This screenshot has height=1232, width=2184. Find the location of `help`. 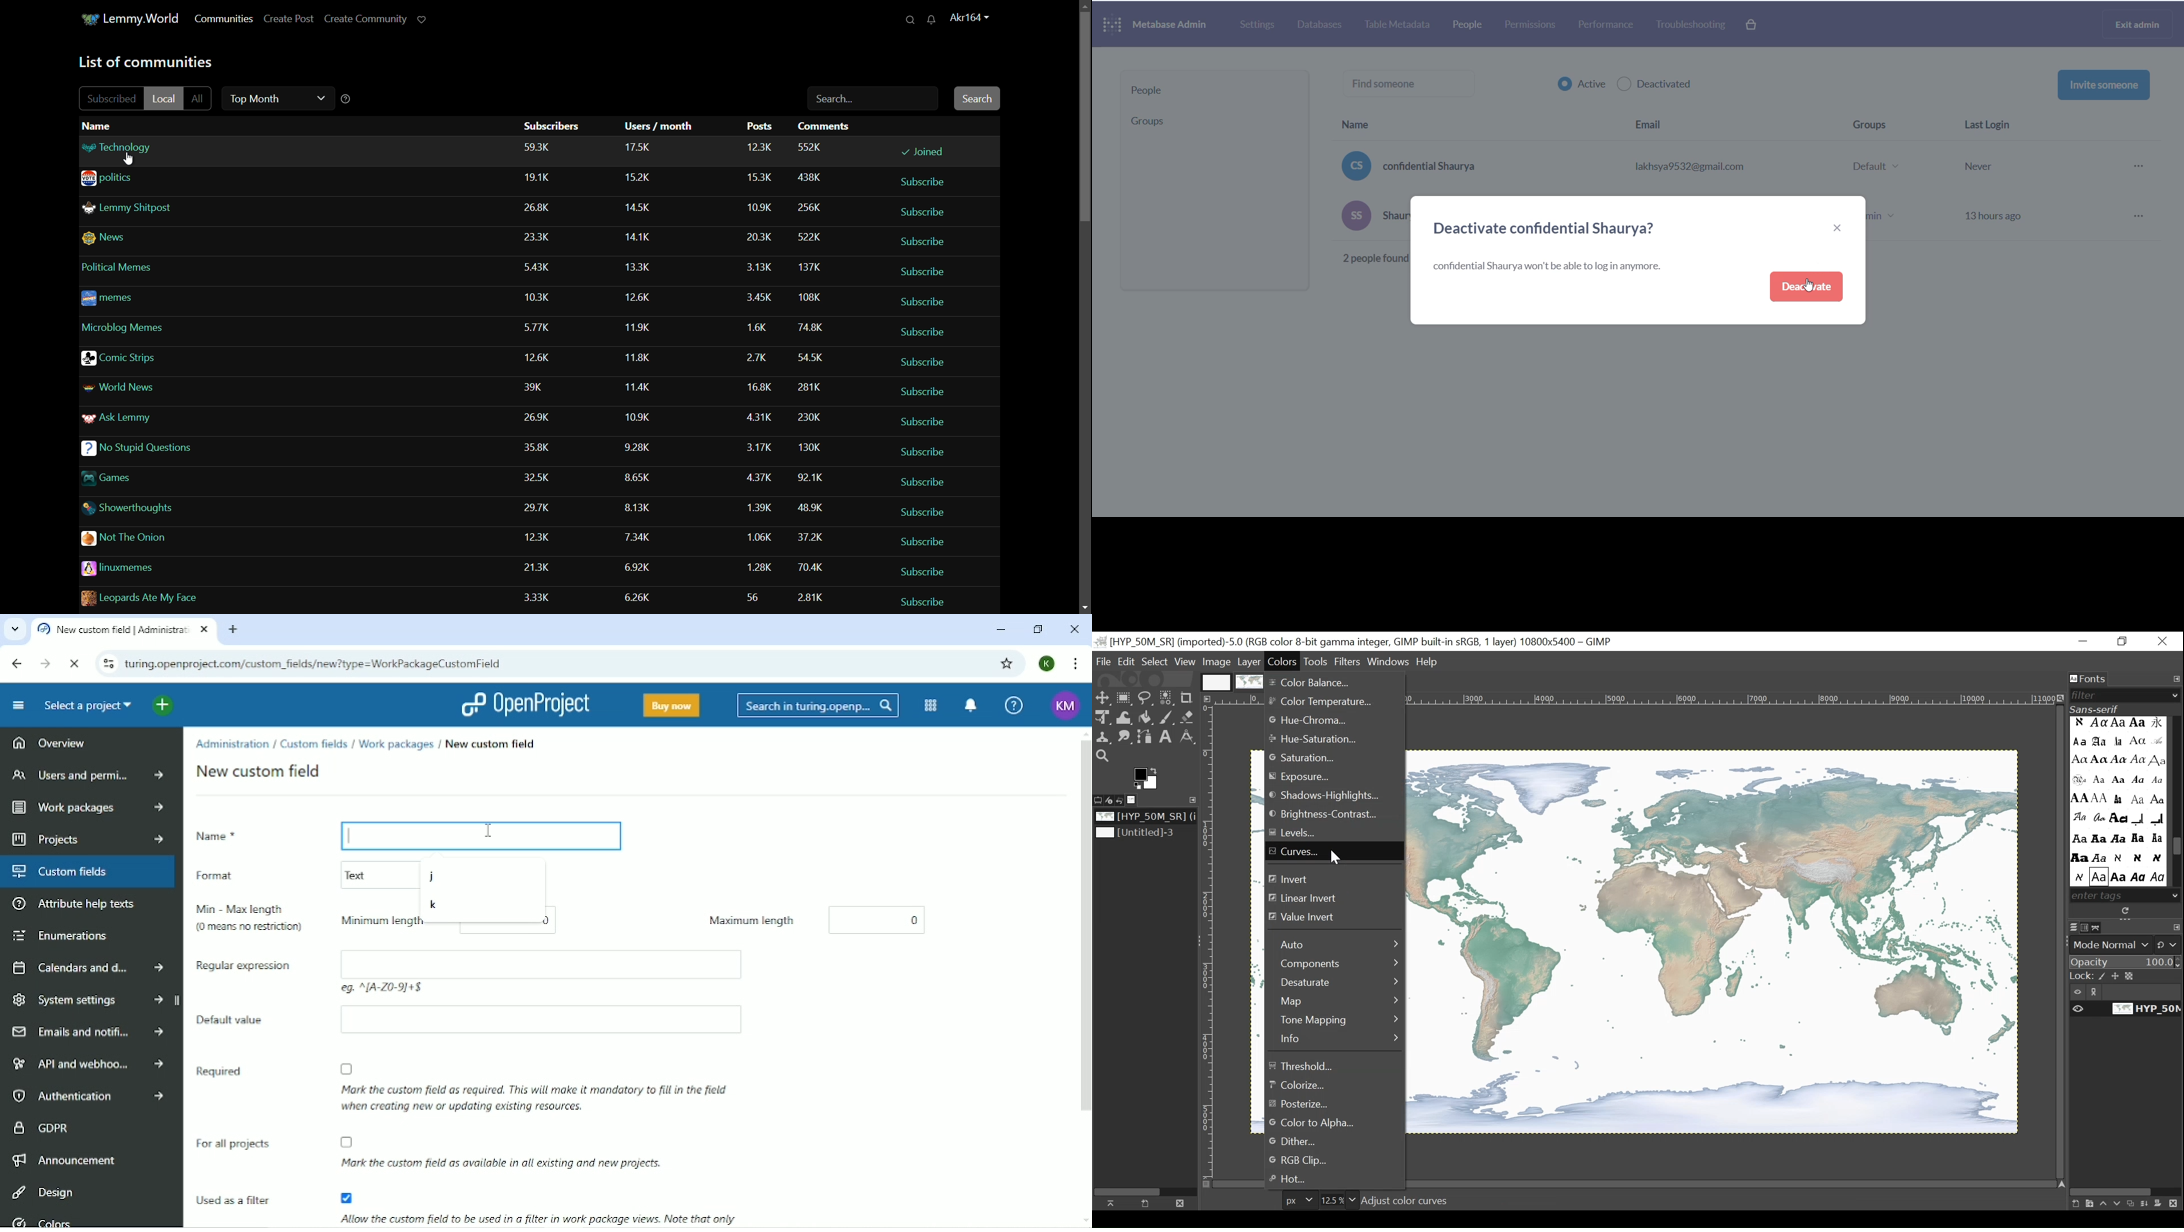

help is located at coordinates (348, 101).